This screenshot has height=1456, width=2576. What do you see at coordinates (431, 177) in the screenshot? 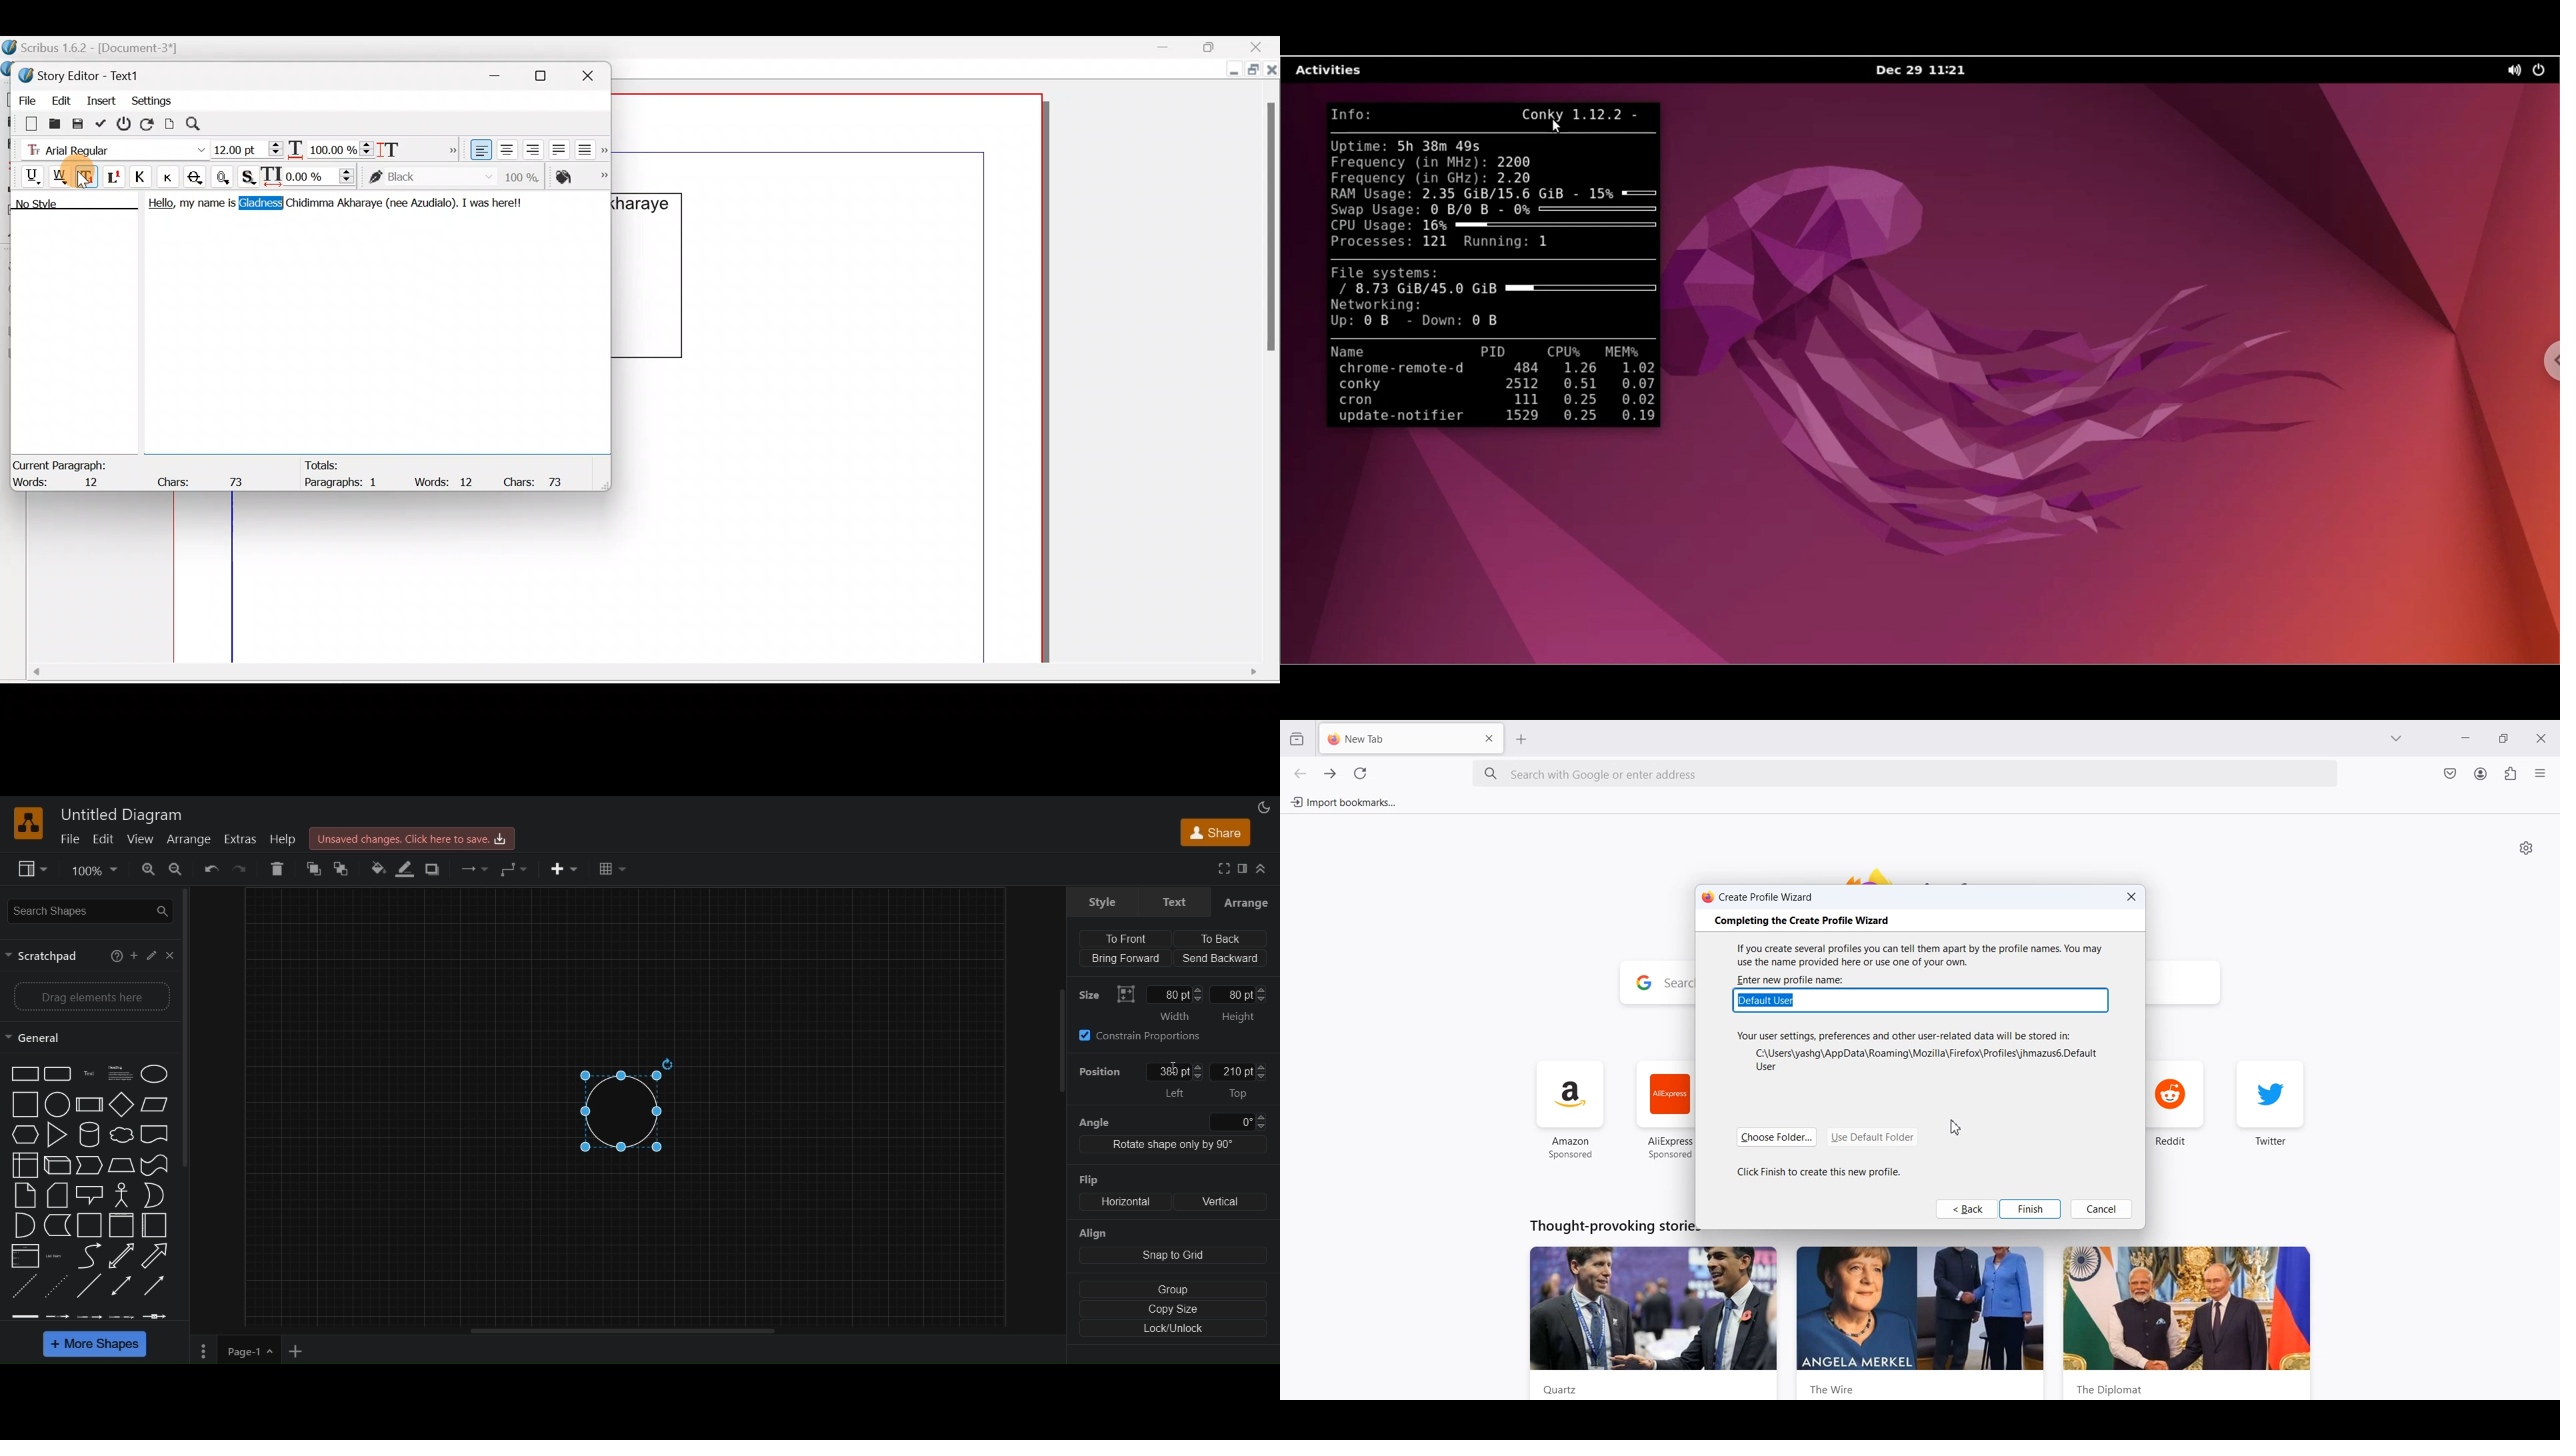
I see `color of text stroke` at bounding box center [431, 177].